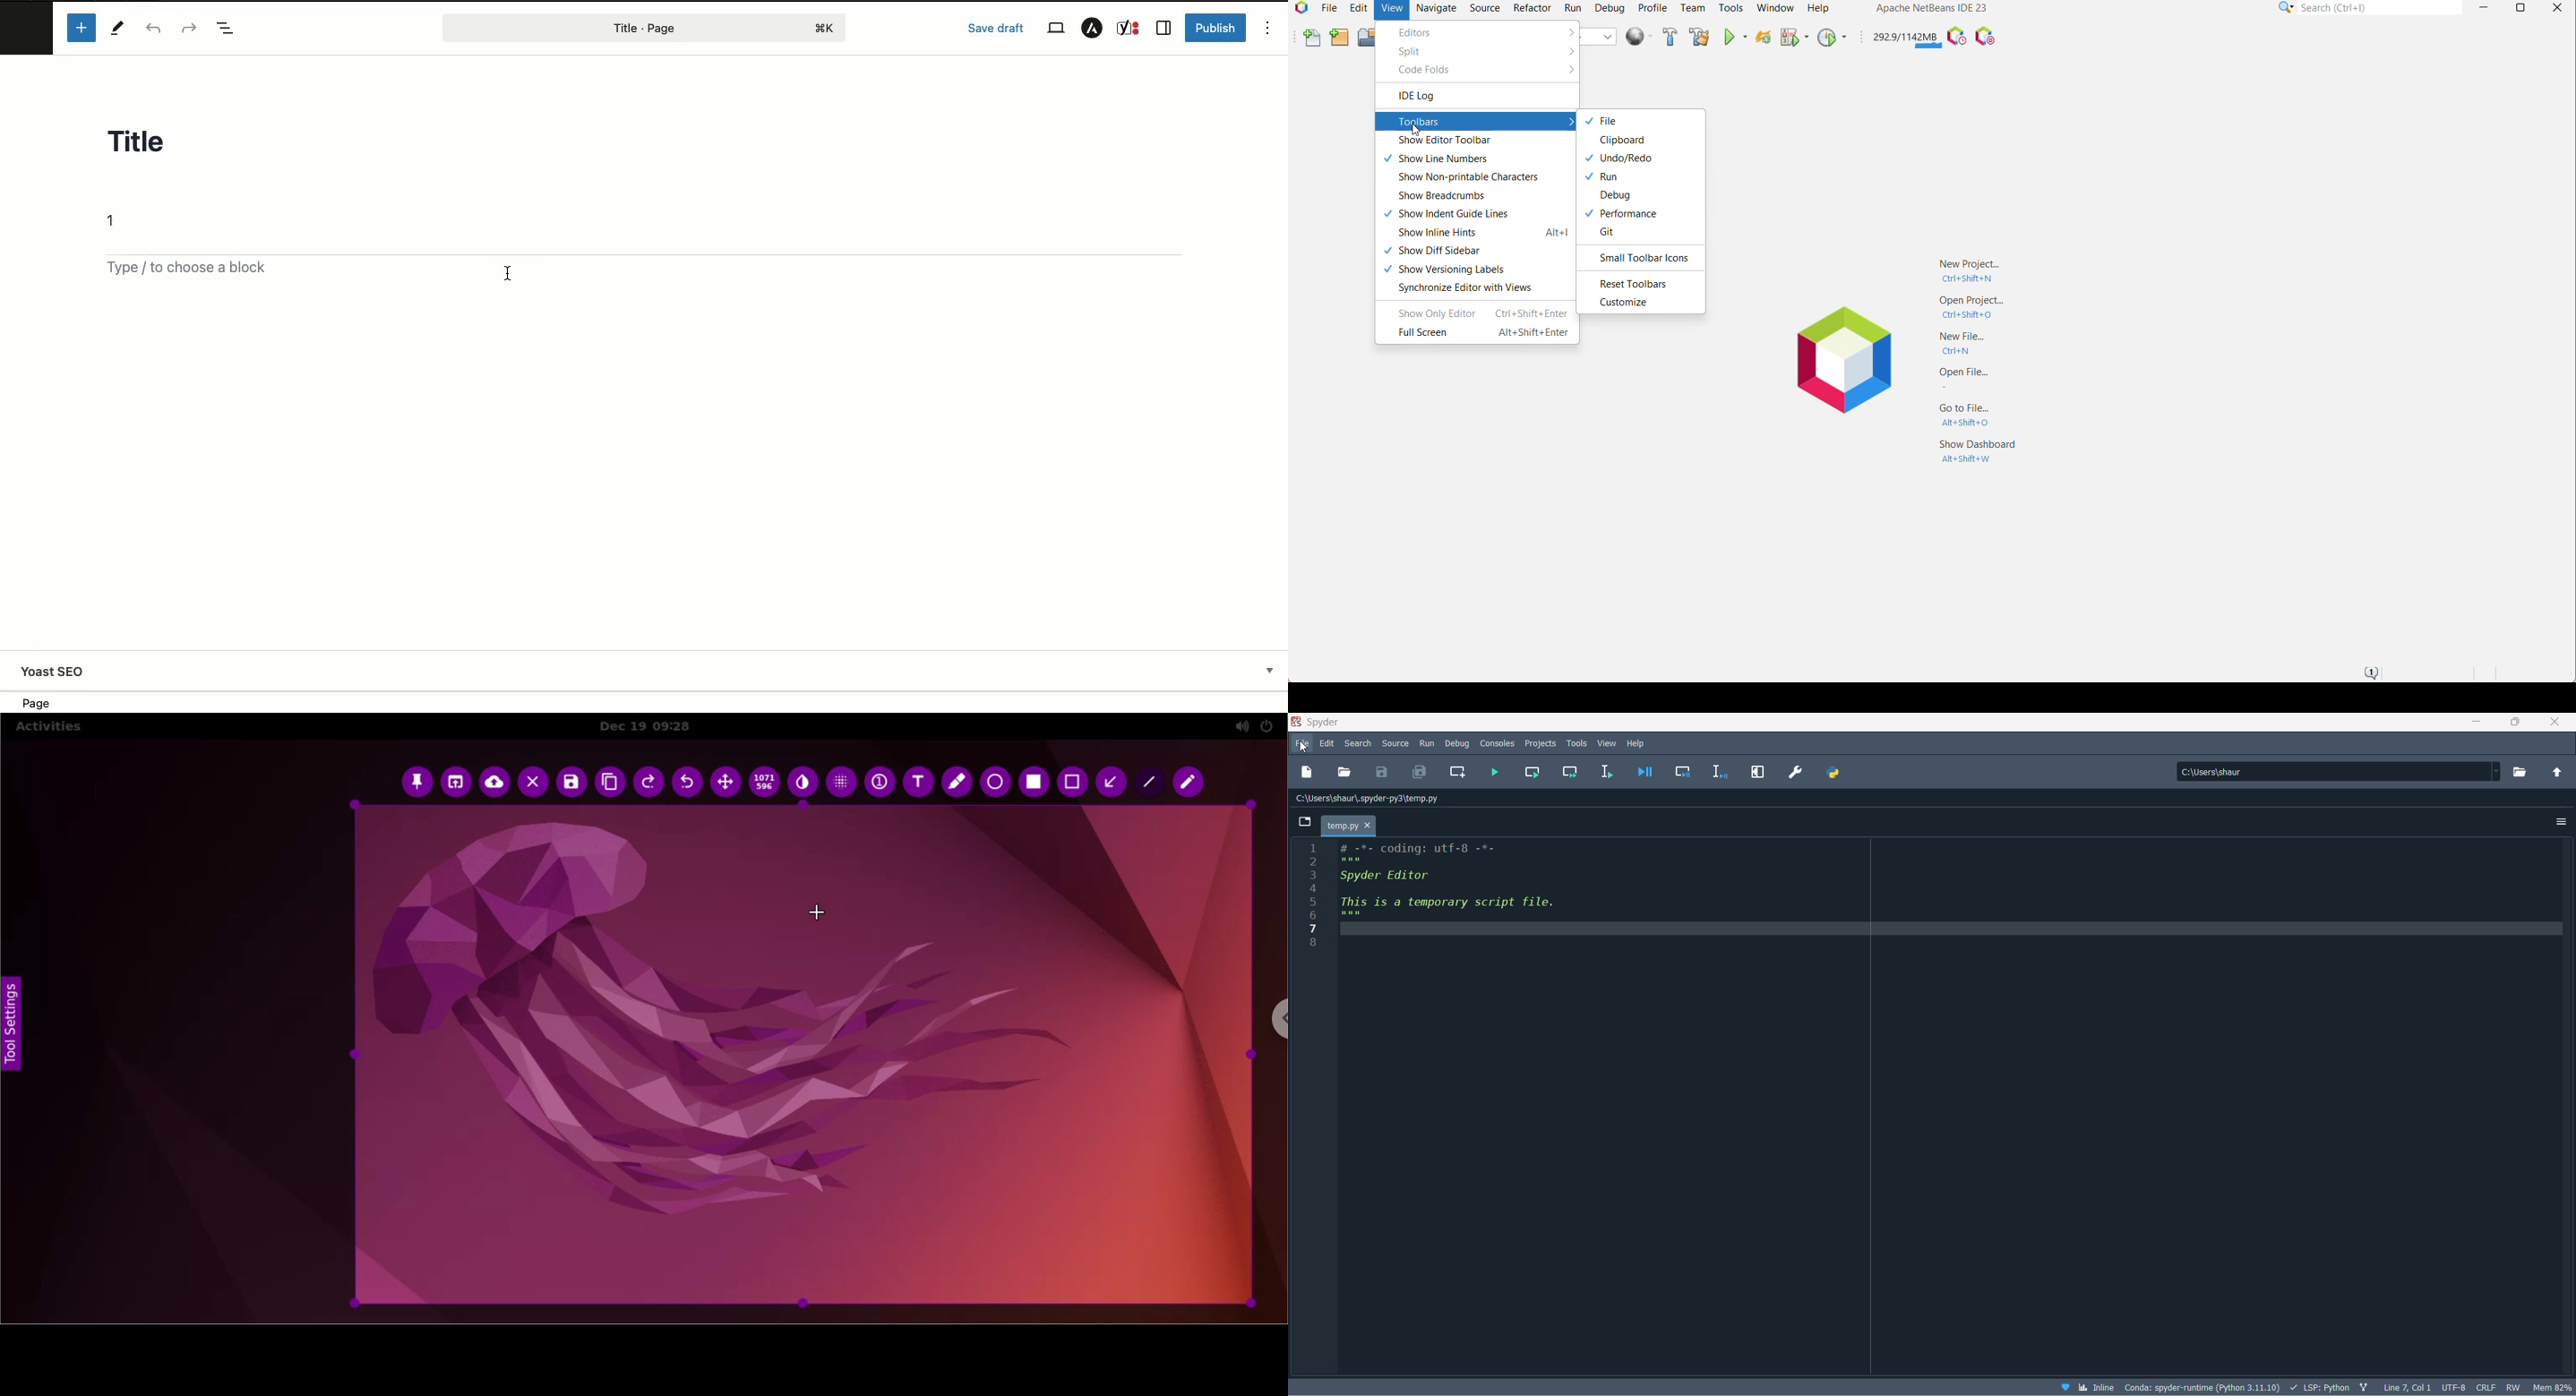  Describe the element at coordinates (2513, 1388) in the screenshot. I see `file permission` at that location.